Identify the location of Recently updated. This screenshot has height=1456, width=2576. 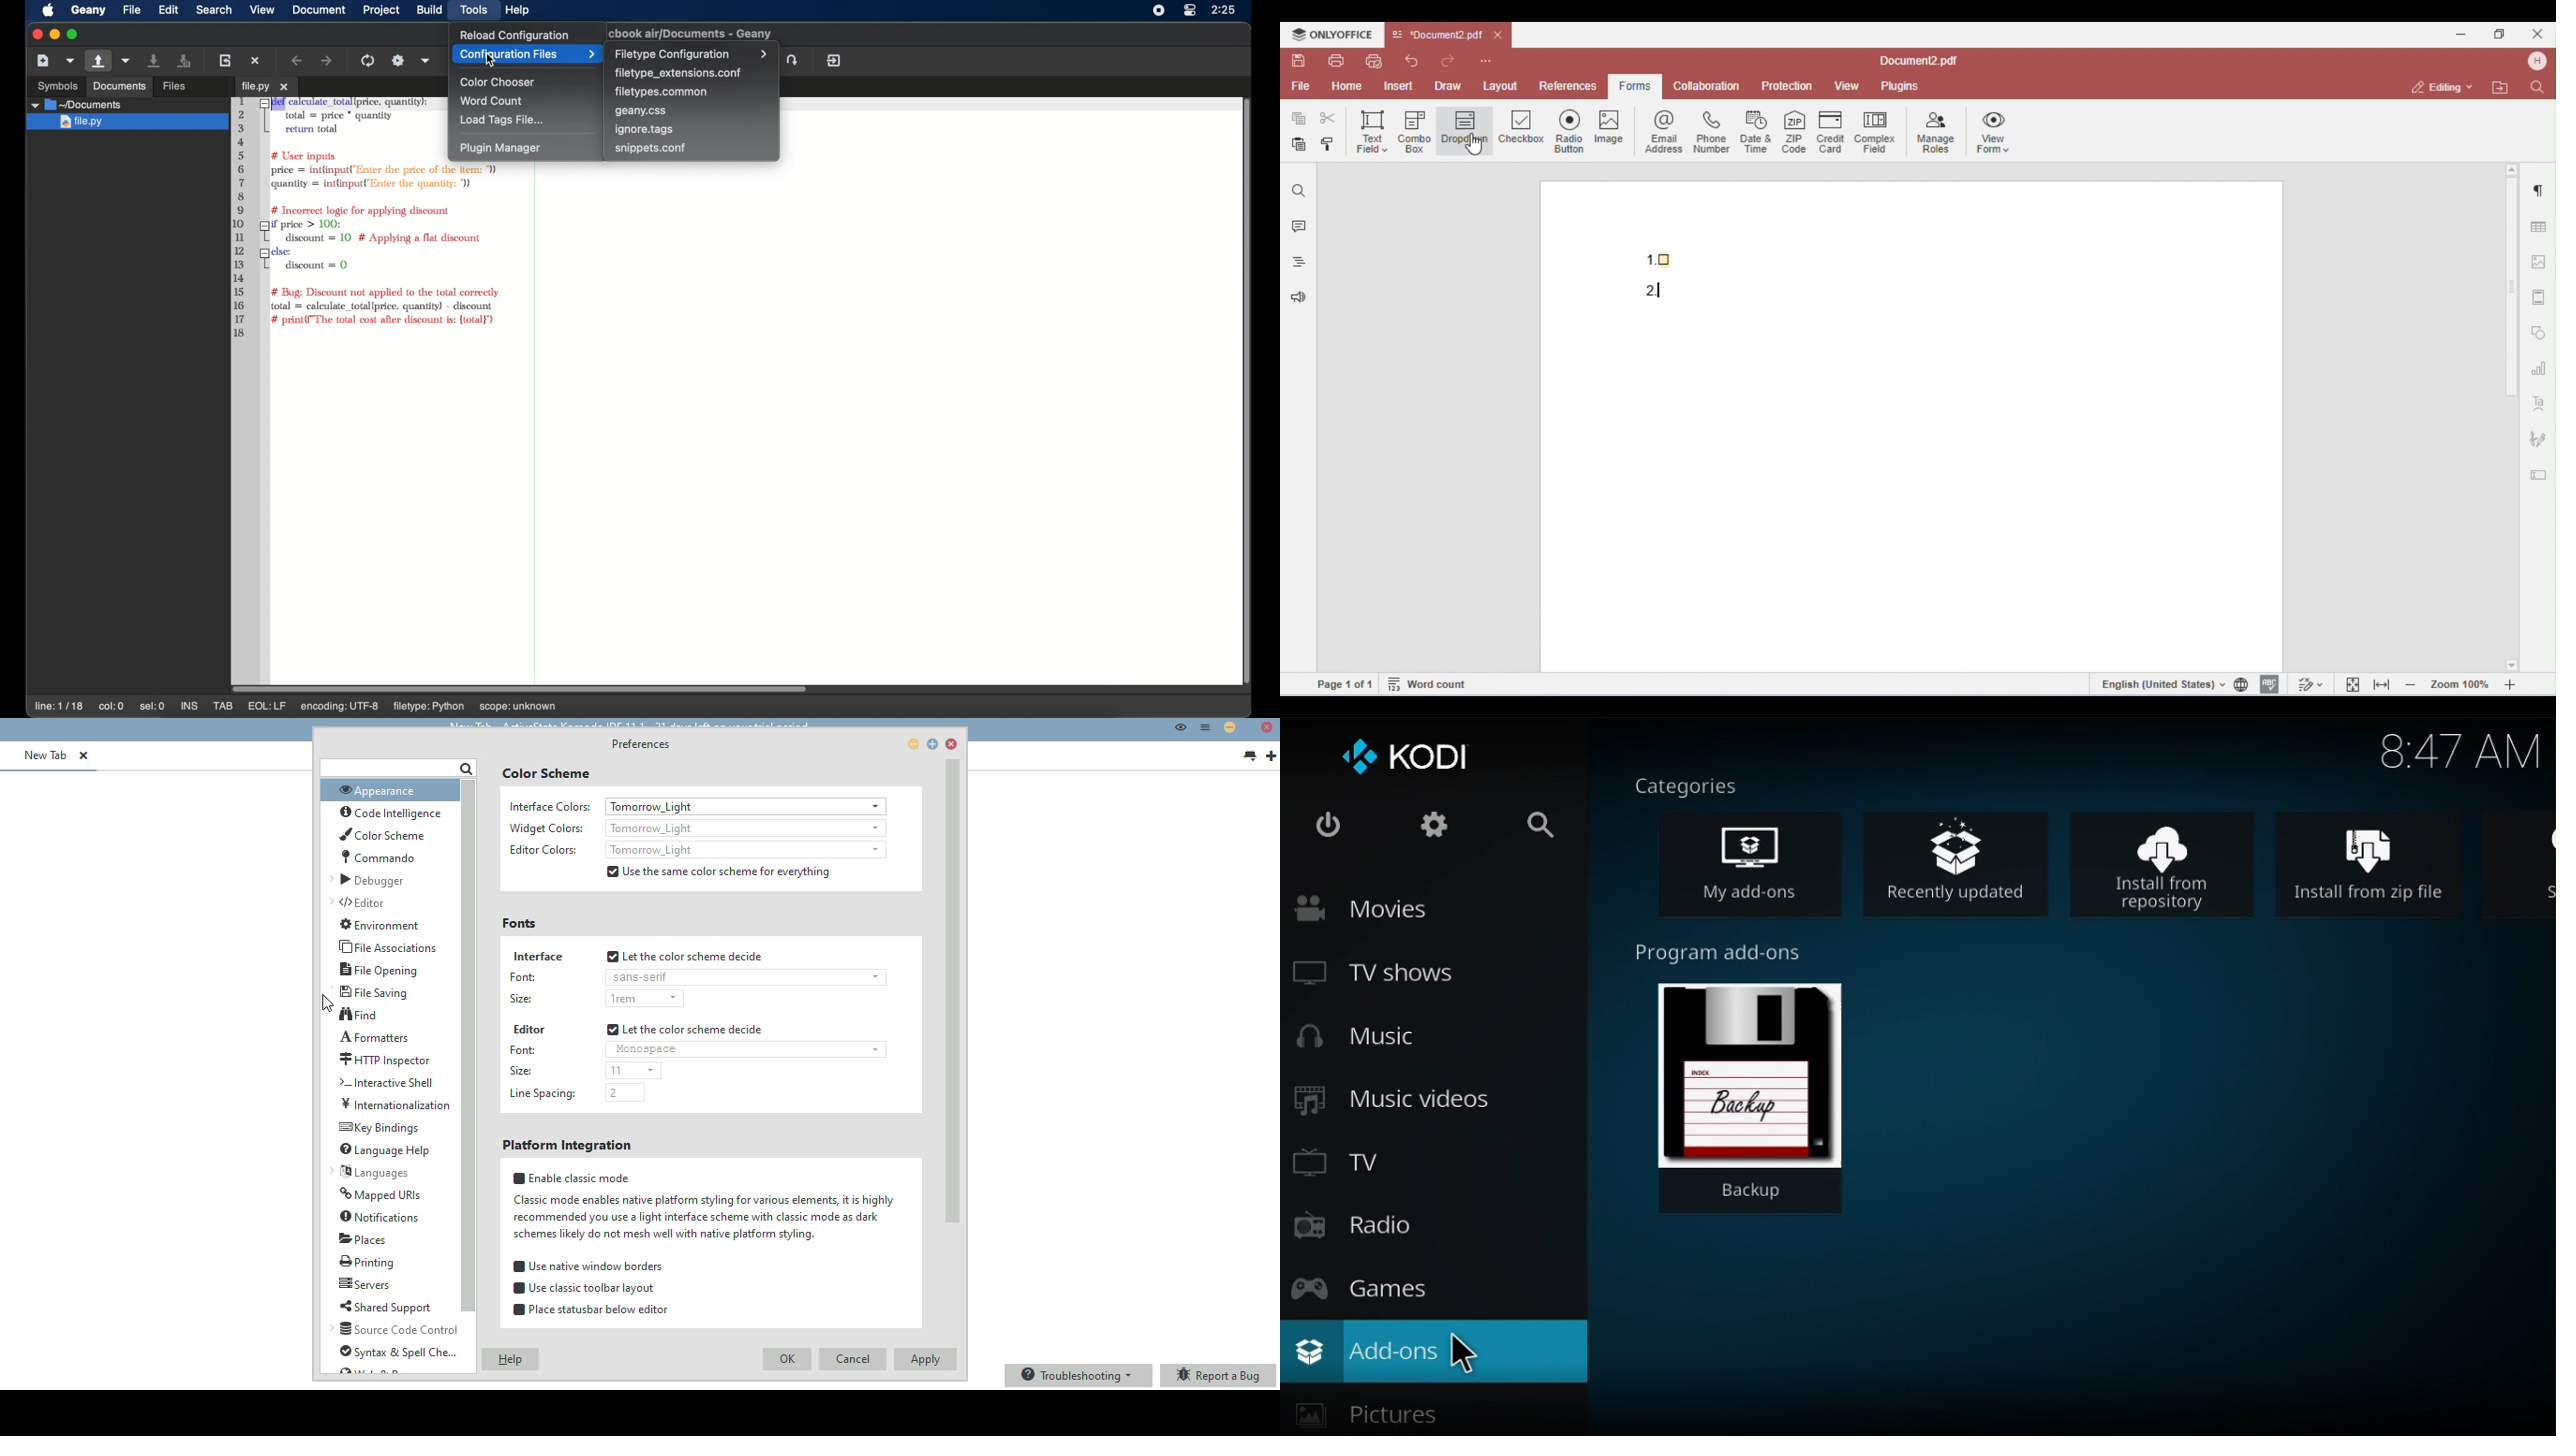
(1955, 860).